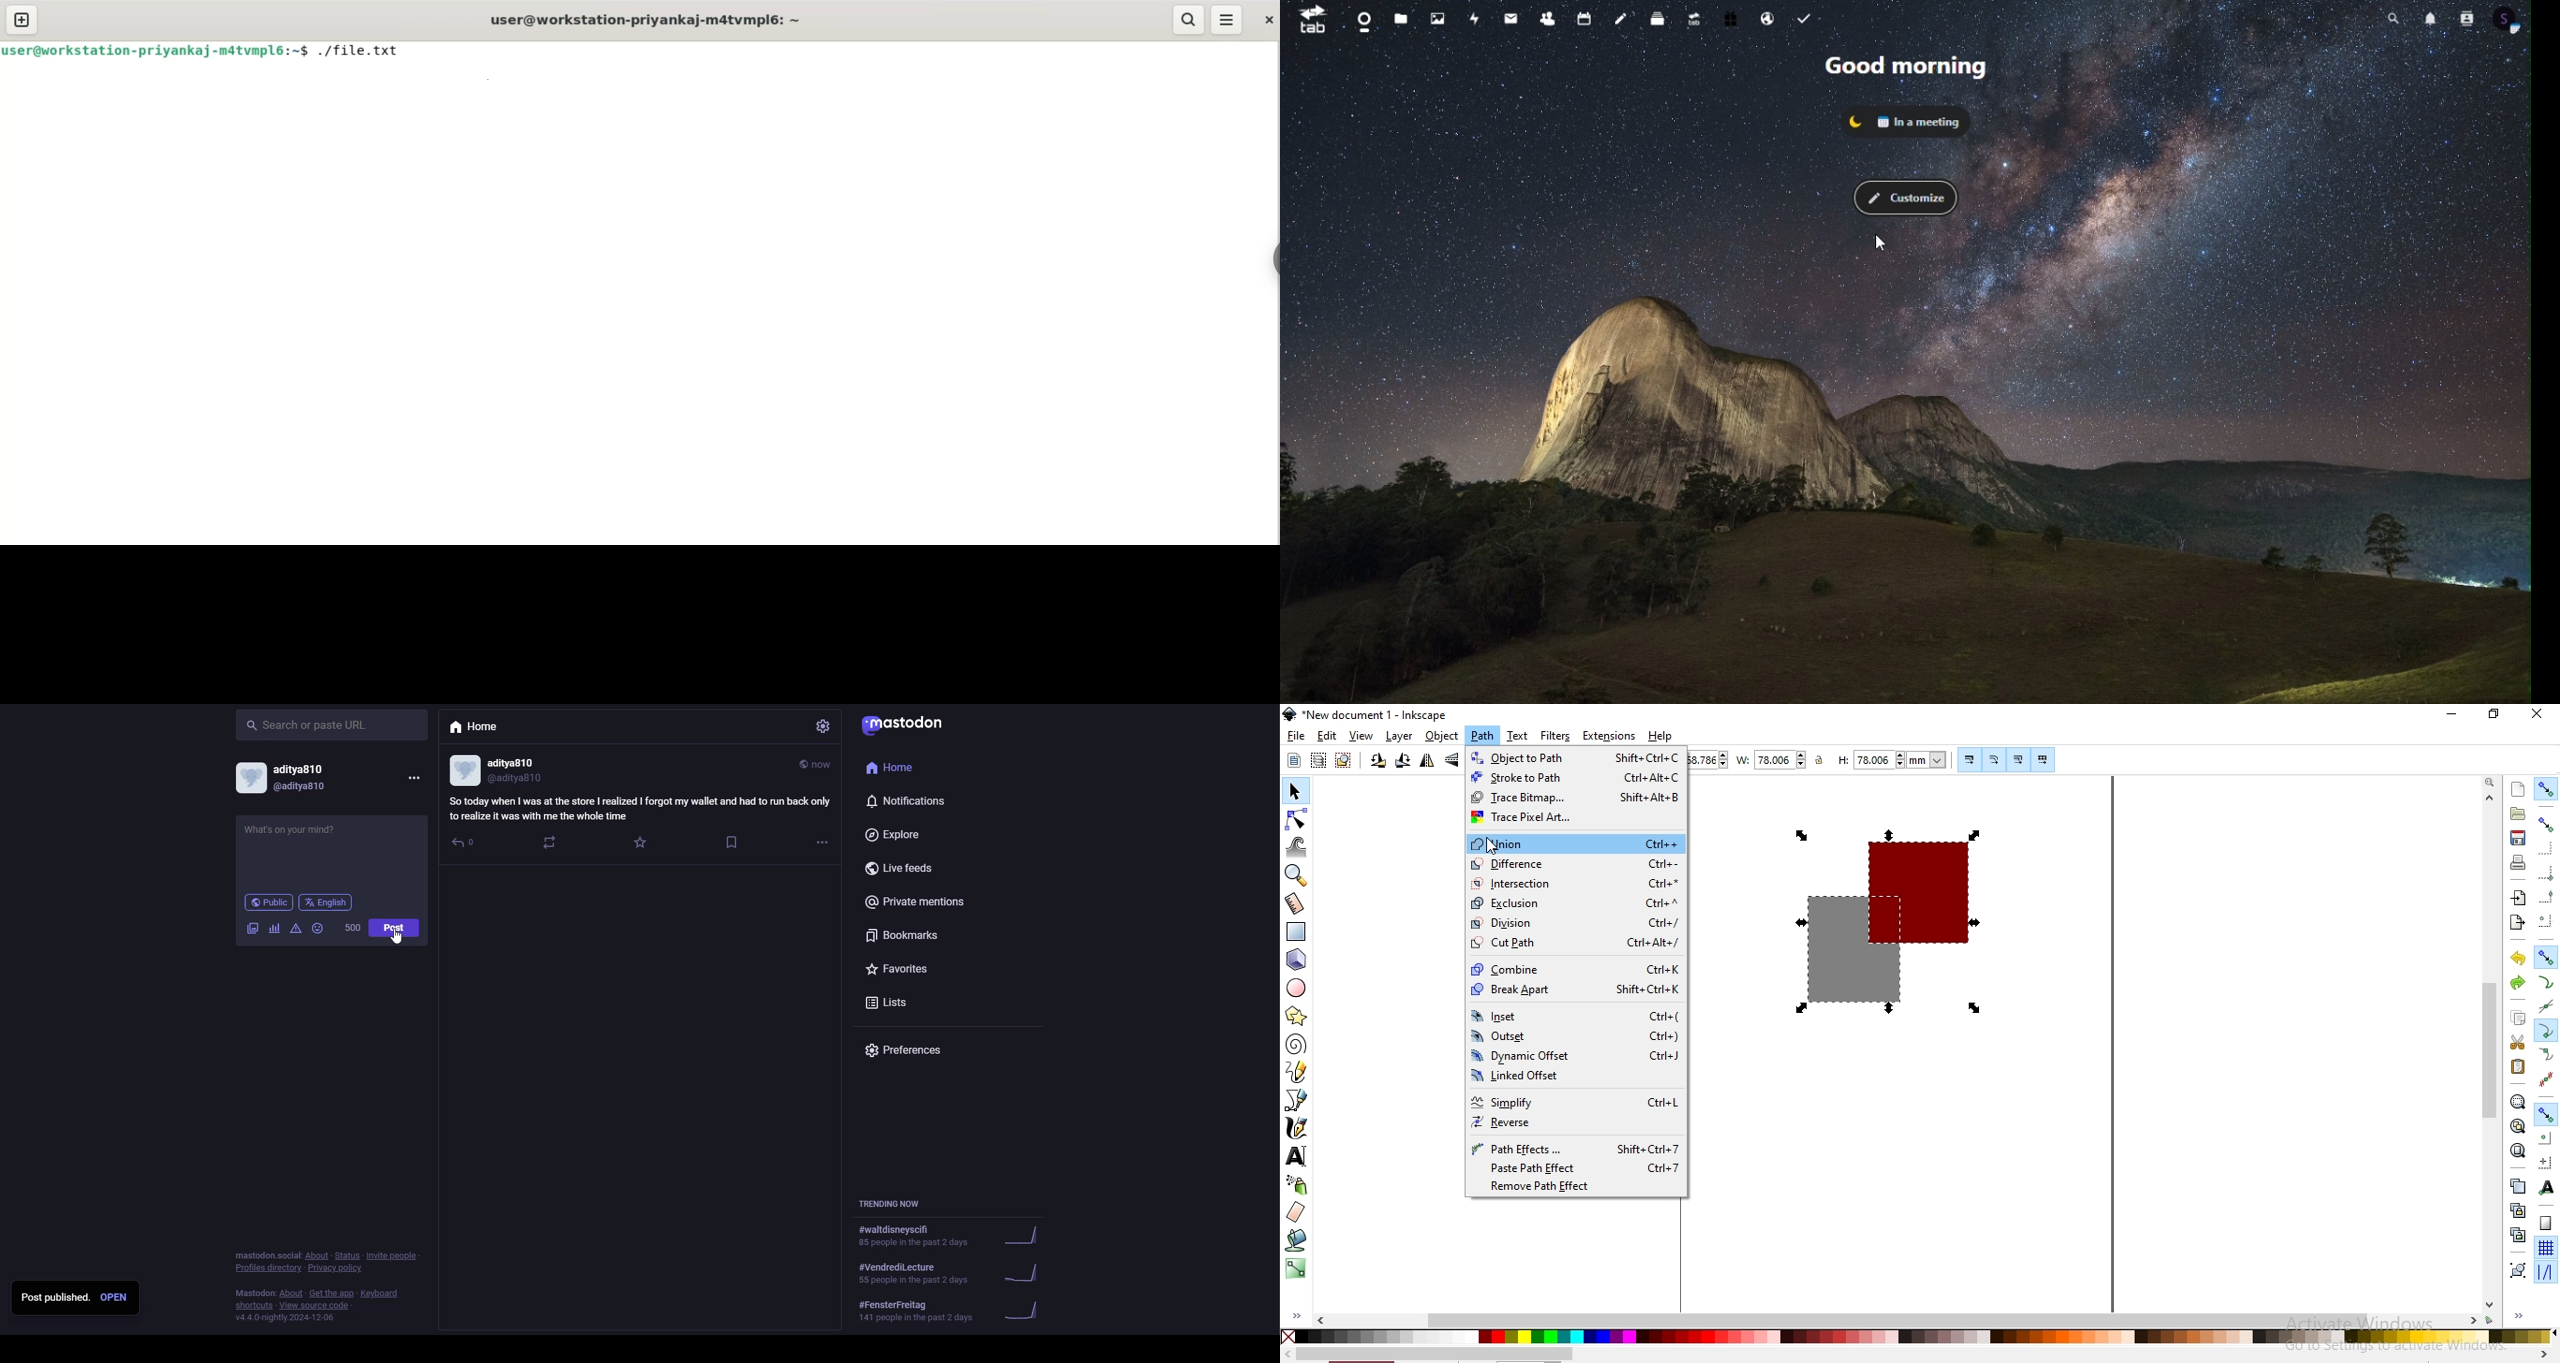  What do you see at coordinates (2518, 1234) in the screenshot?
I see `cut the selected clones` at bounding box center [2518, 1234].